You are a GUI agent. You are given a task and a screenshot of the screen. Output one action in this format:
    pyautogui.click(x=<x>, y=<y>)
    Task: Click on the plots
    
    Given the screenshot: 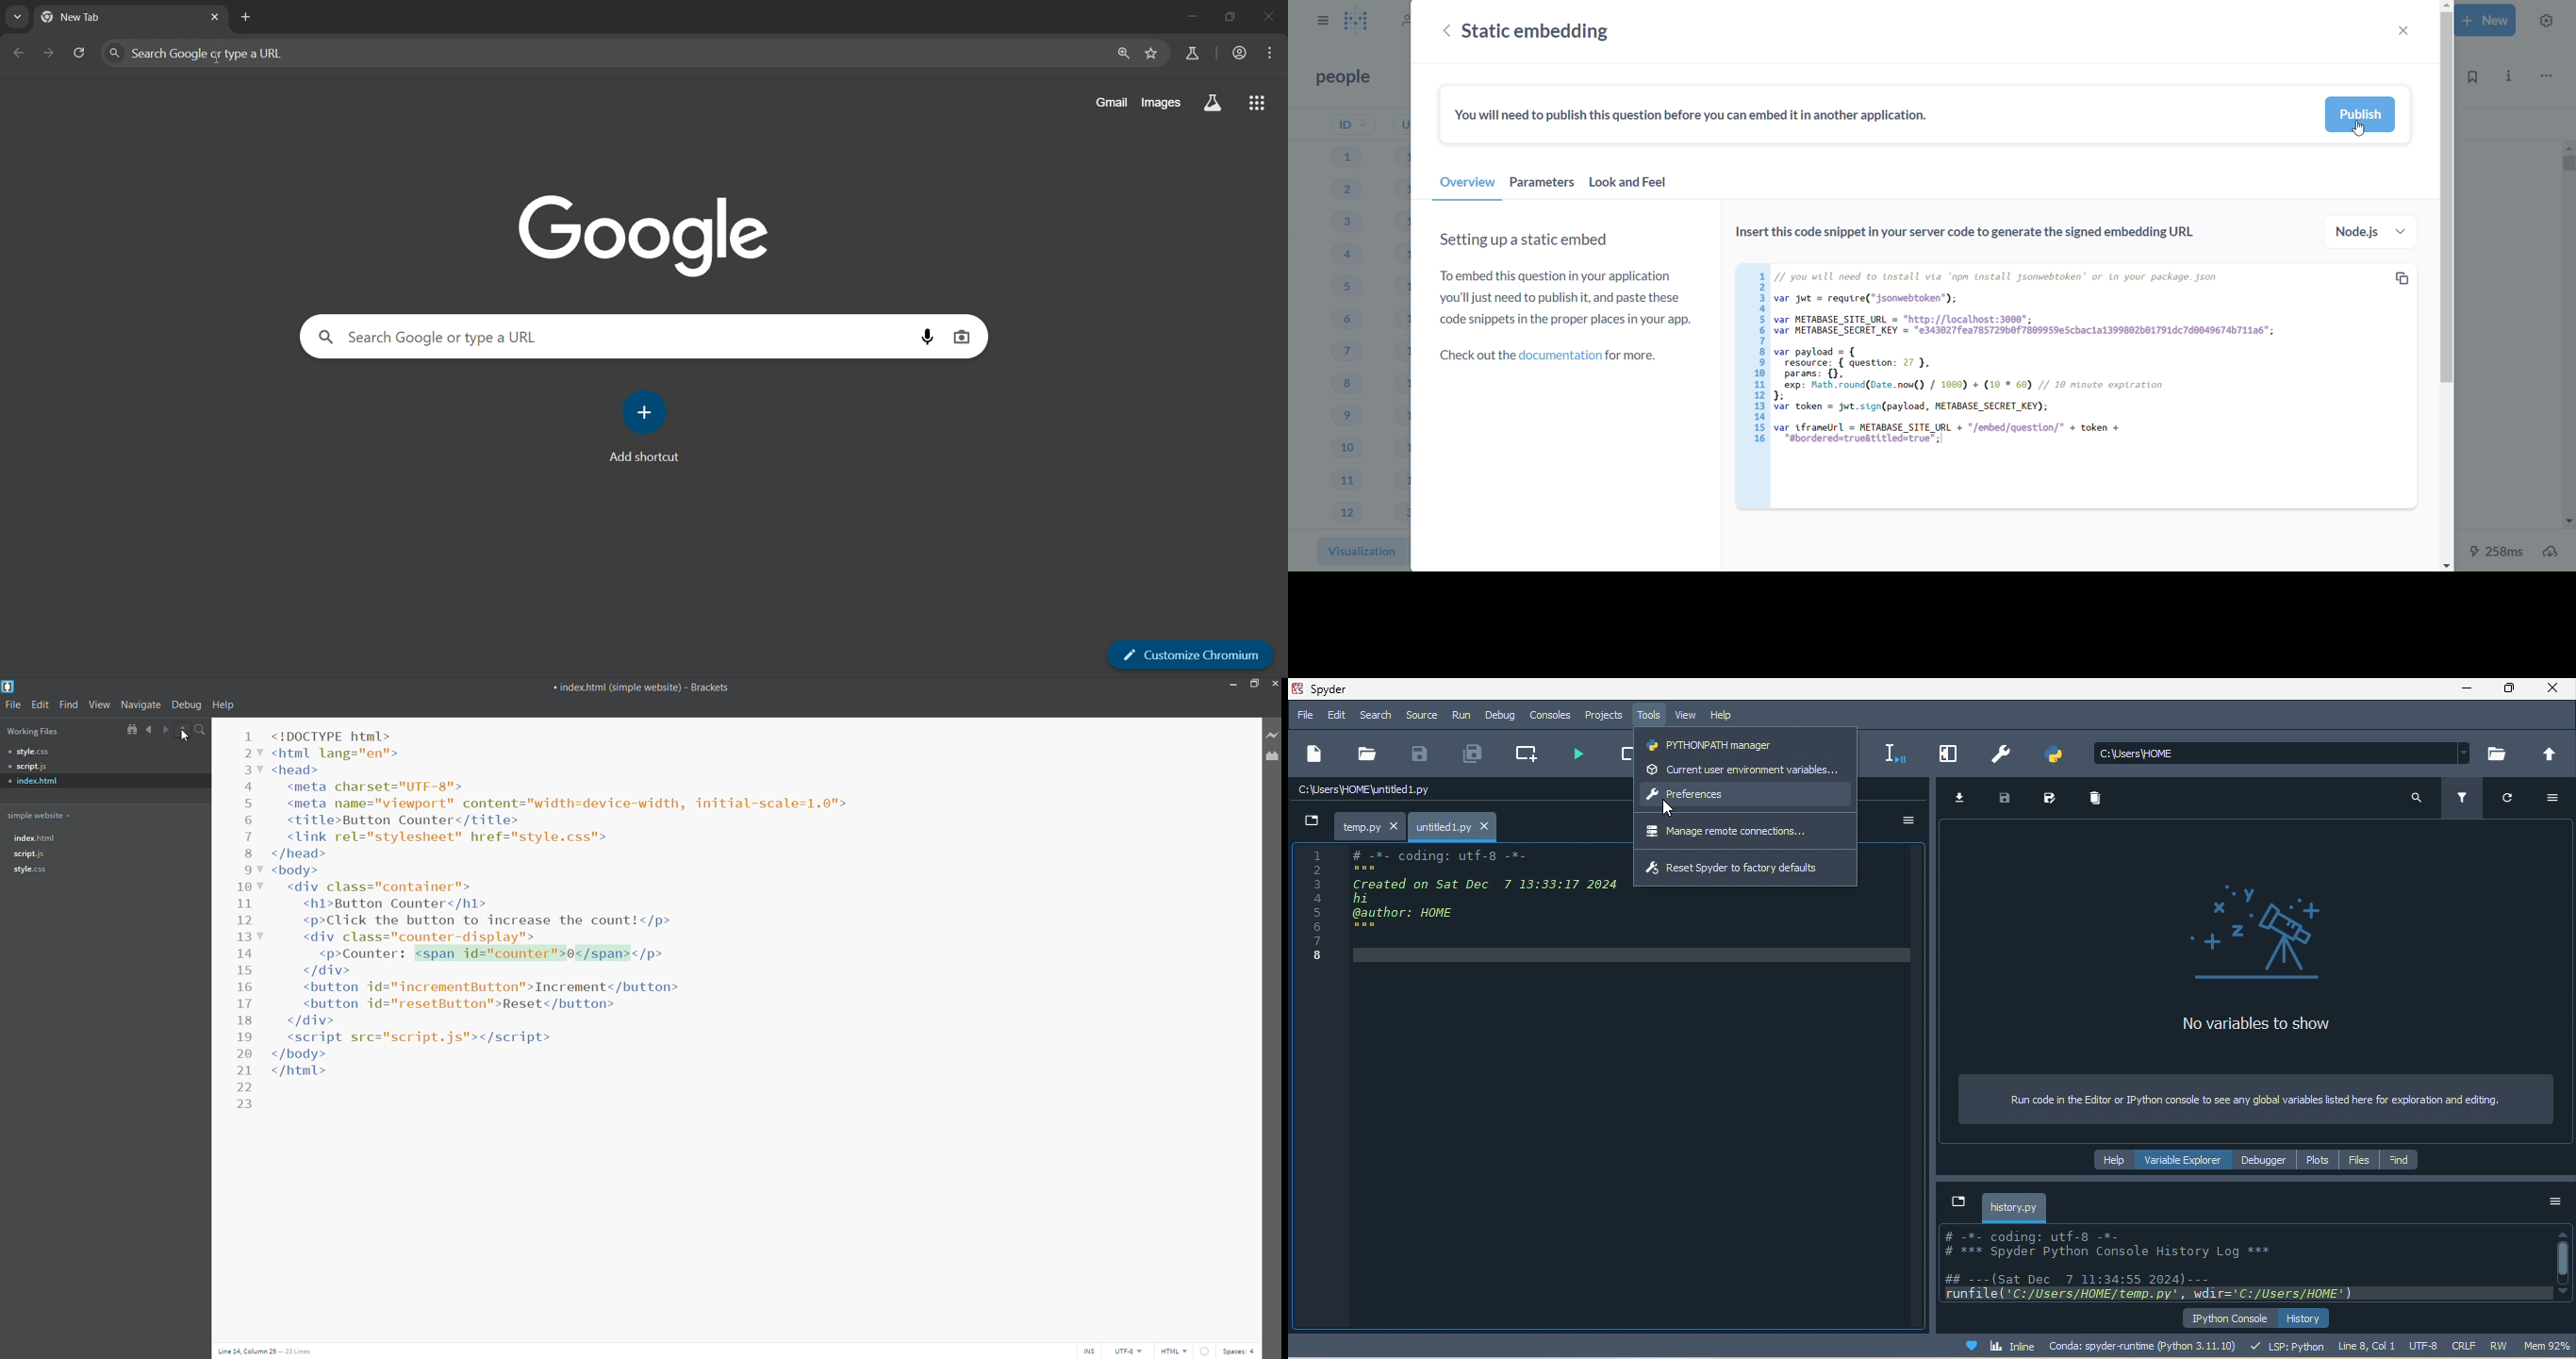 What is the action you would take?
    pyautogui.click(x=2318, y=1161)
    